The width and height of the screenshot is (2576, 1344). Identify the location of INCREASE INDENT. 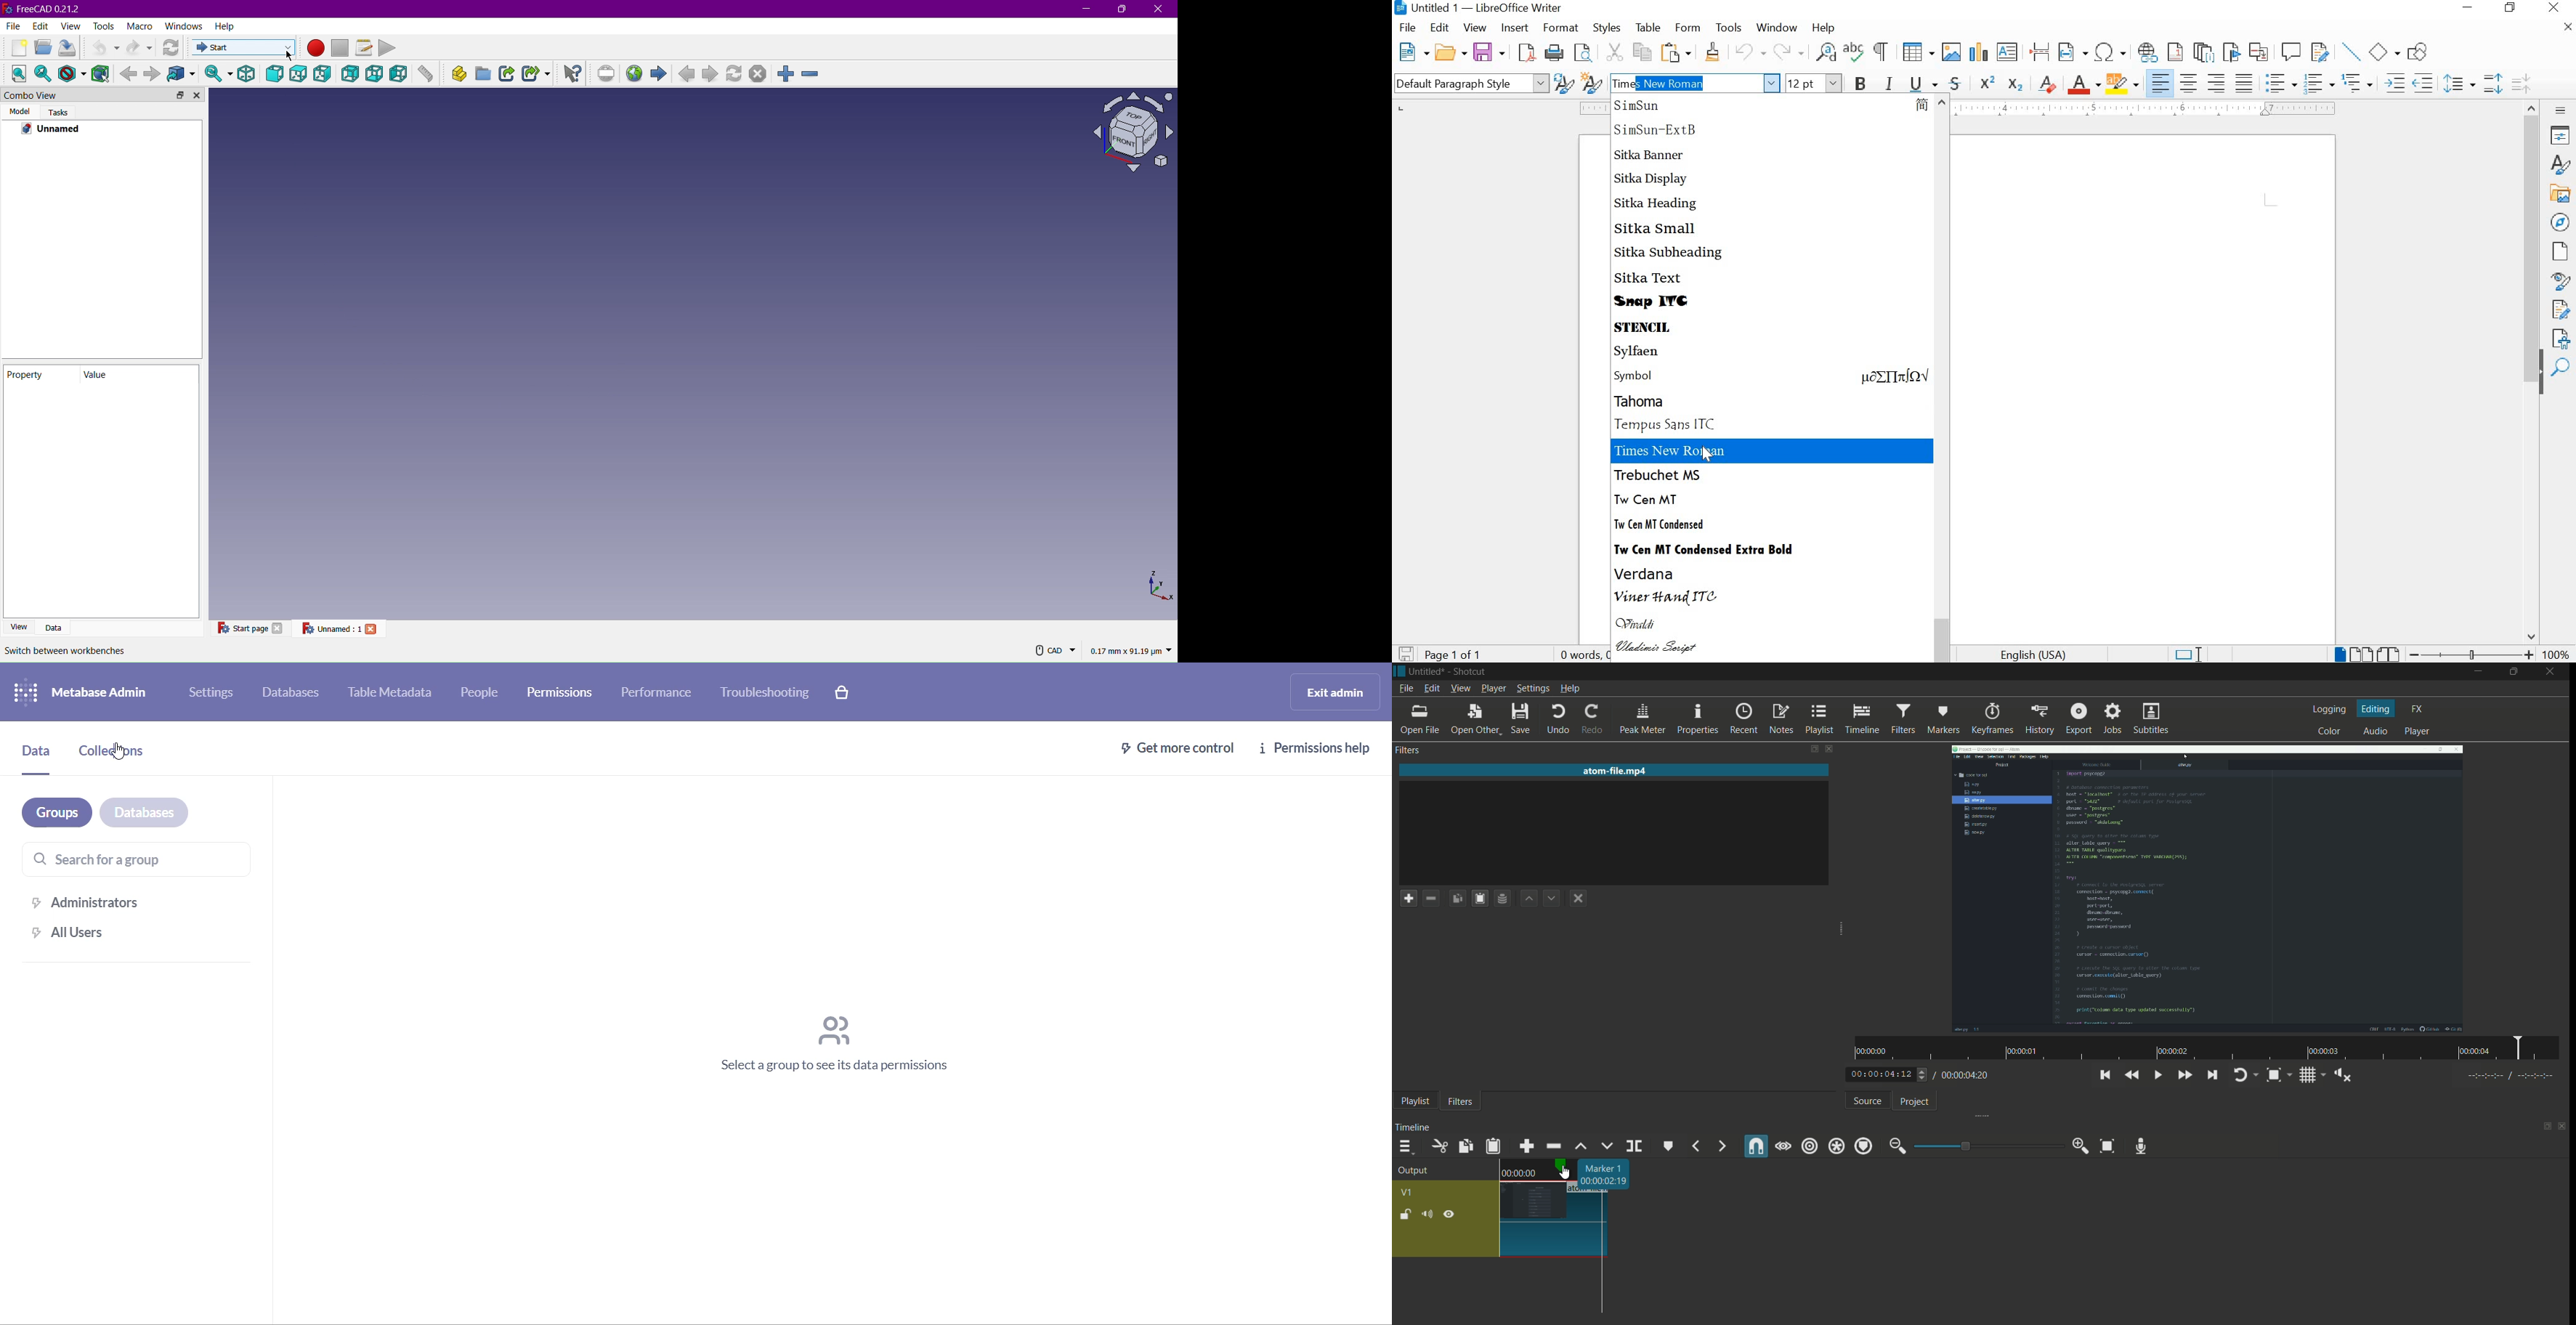
(2392, 82).